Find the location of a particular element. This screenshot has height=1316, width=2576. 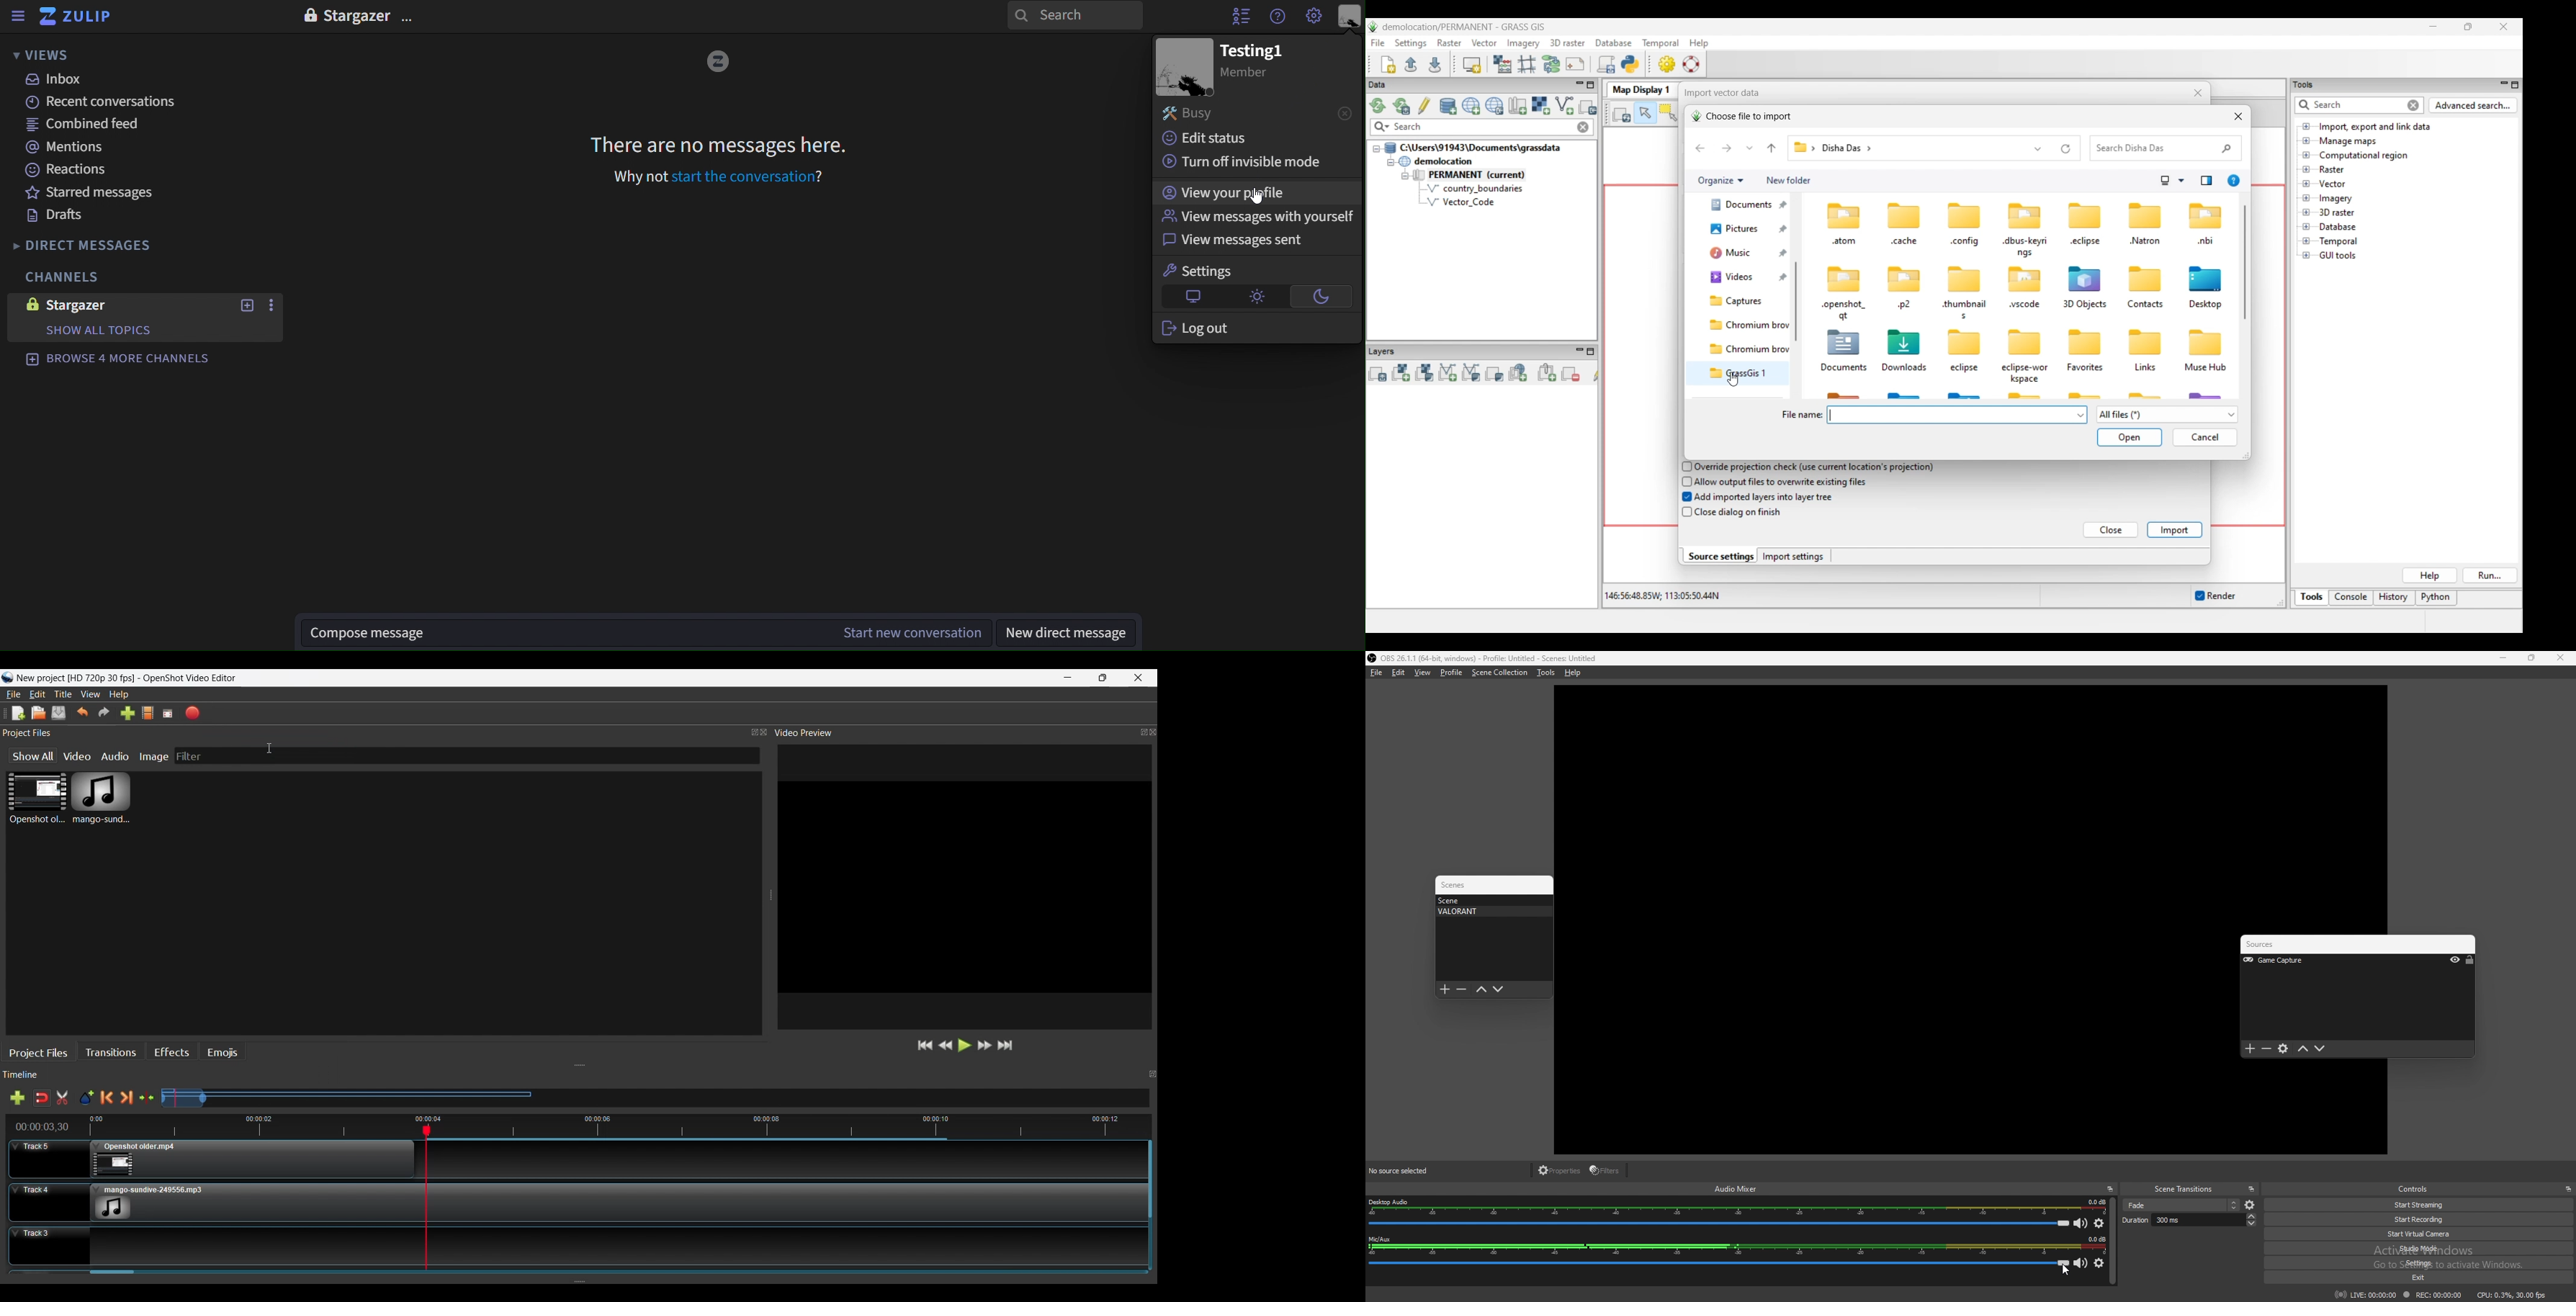

Slider is located at coordinates (618, 1126).